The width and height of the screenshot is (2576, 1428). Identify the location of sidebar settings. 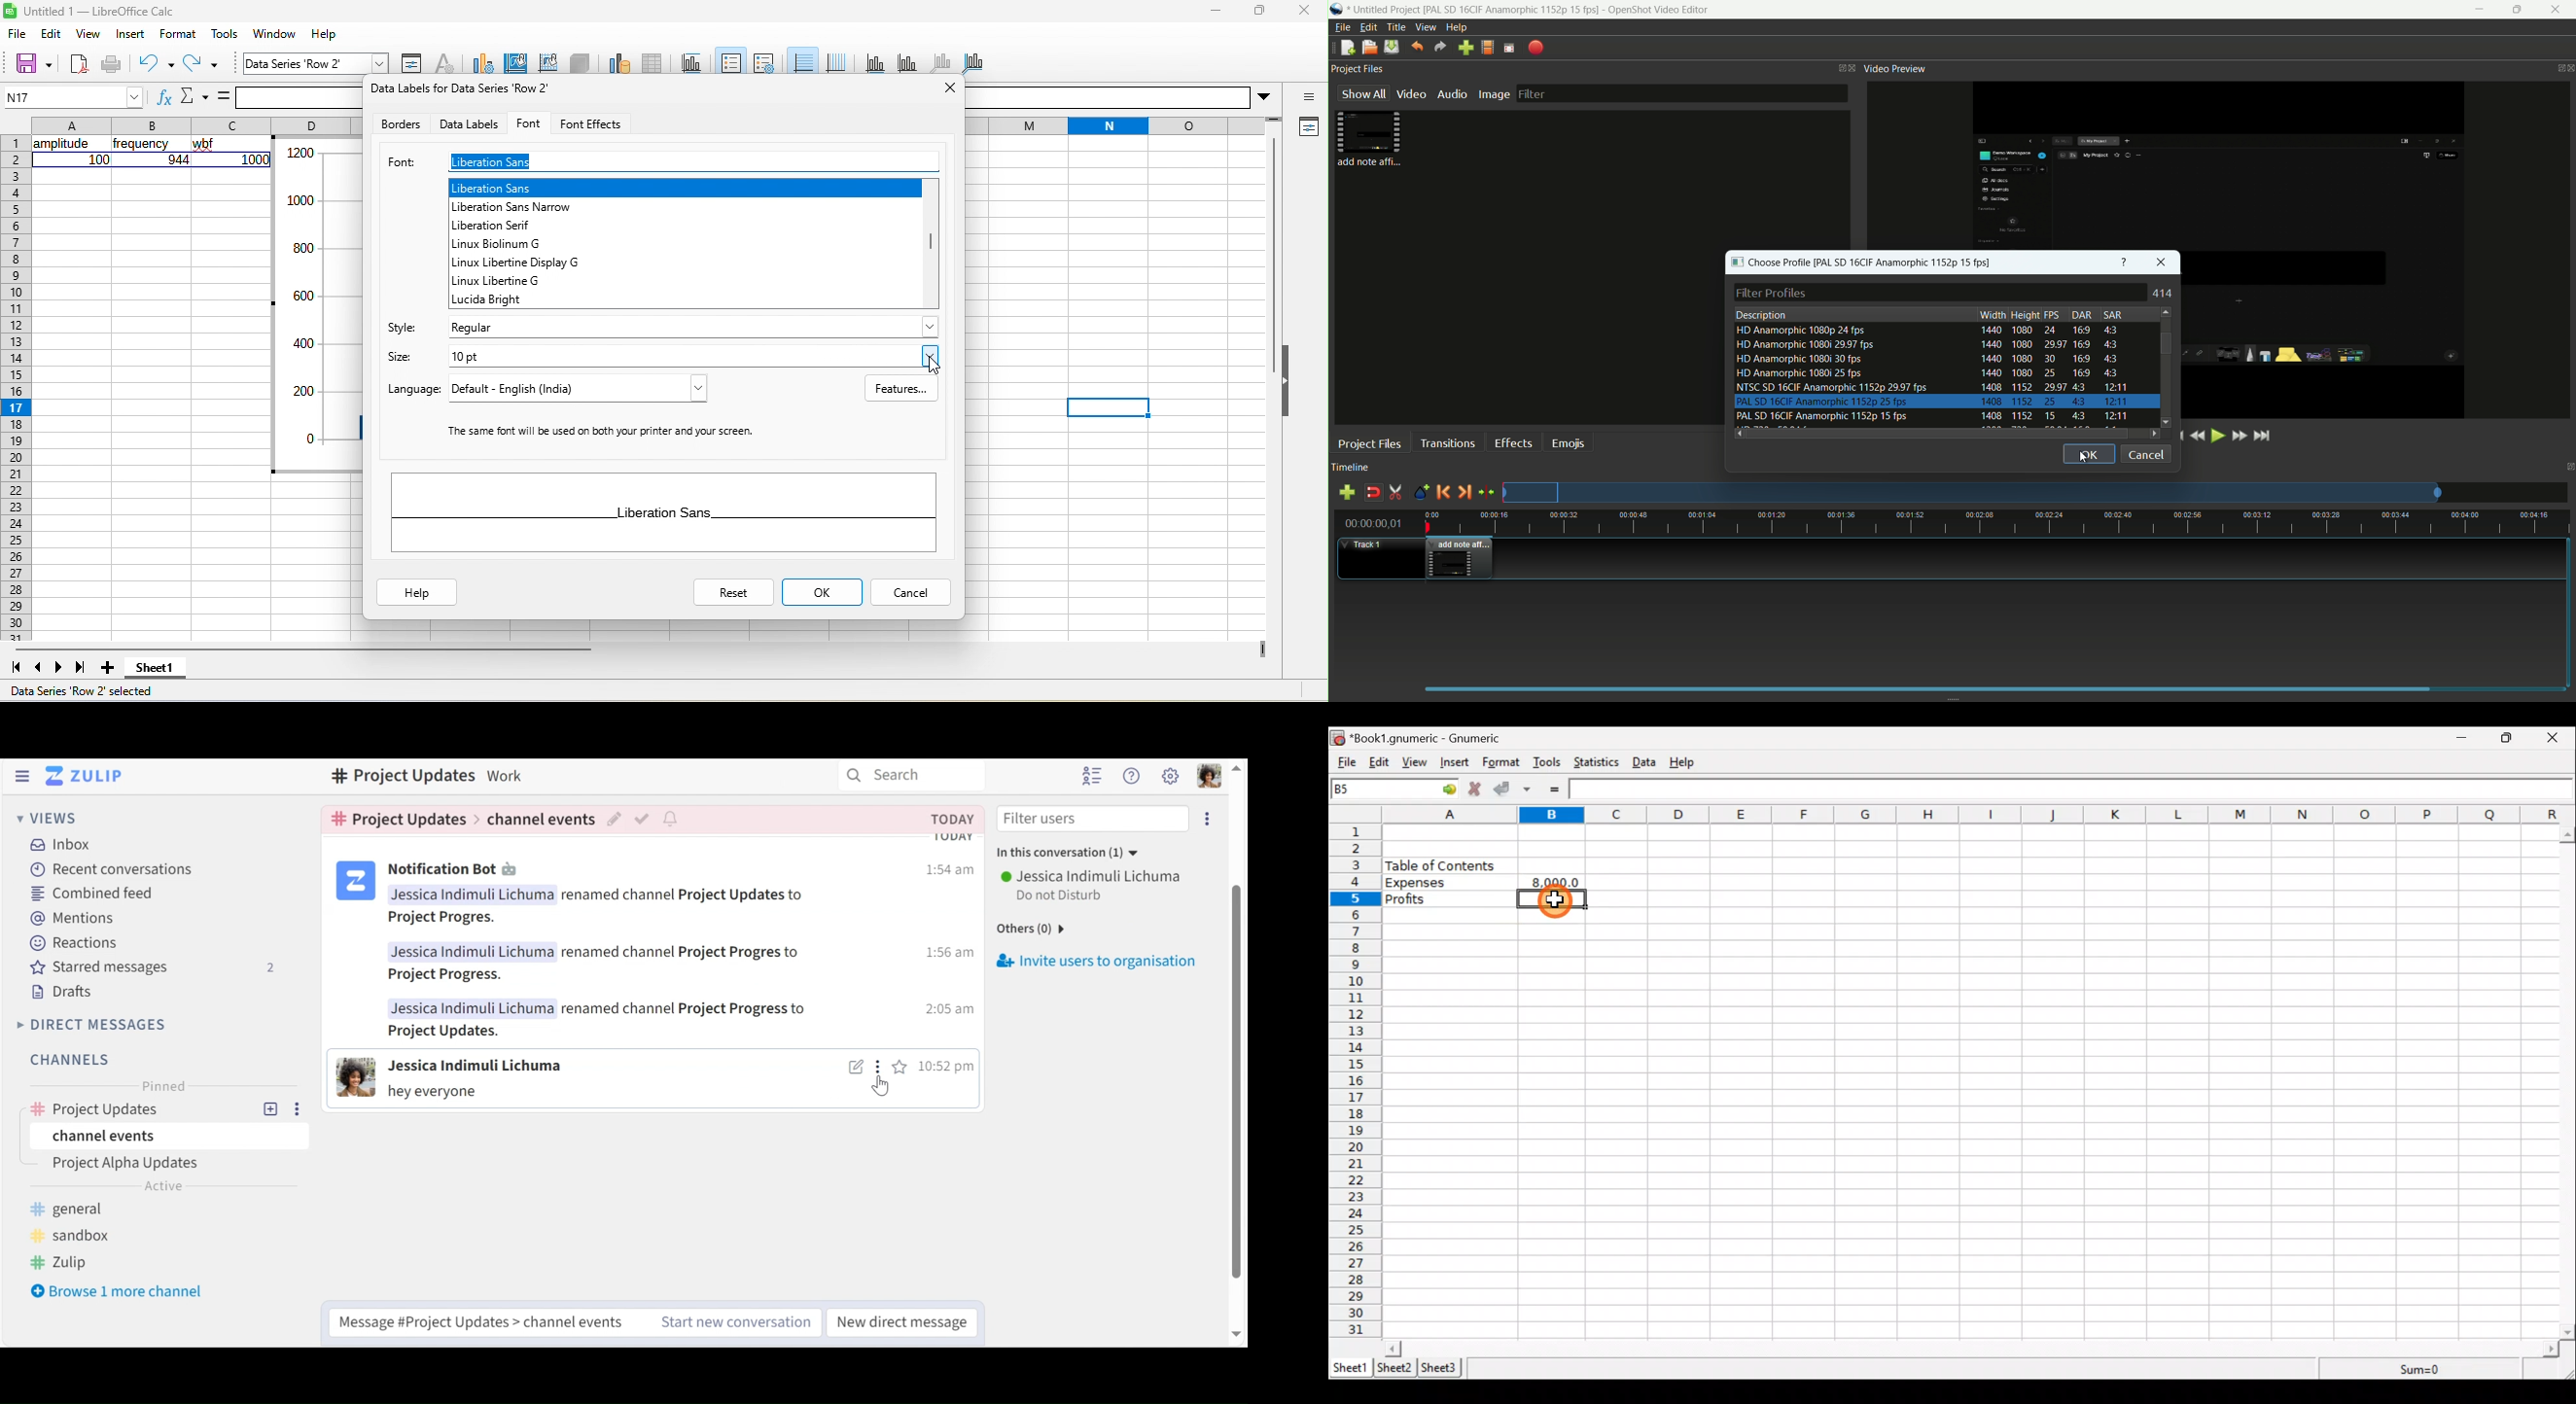
(1306, 93).